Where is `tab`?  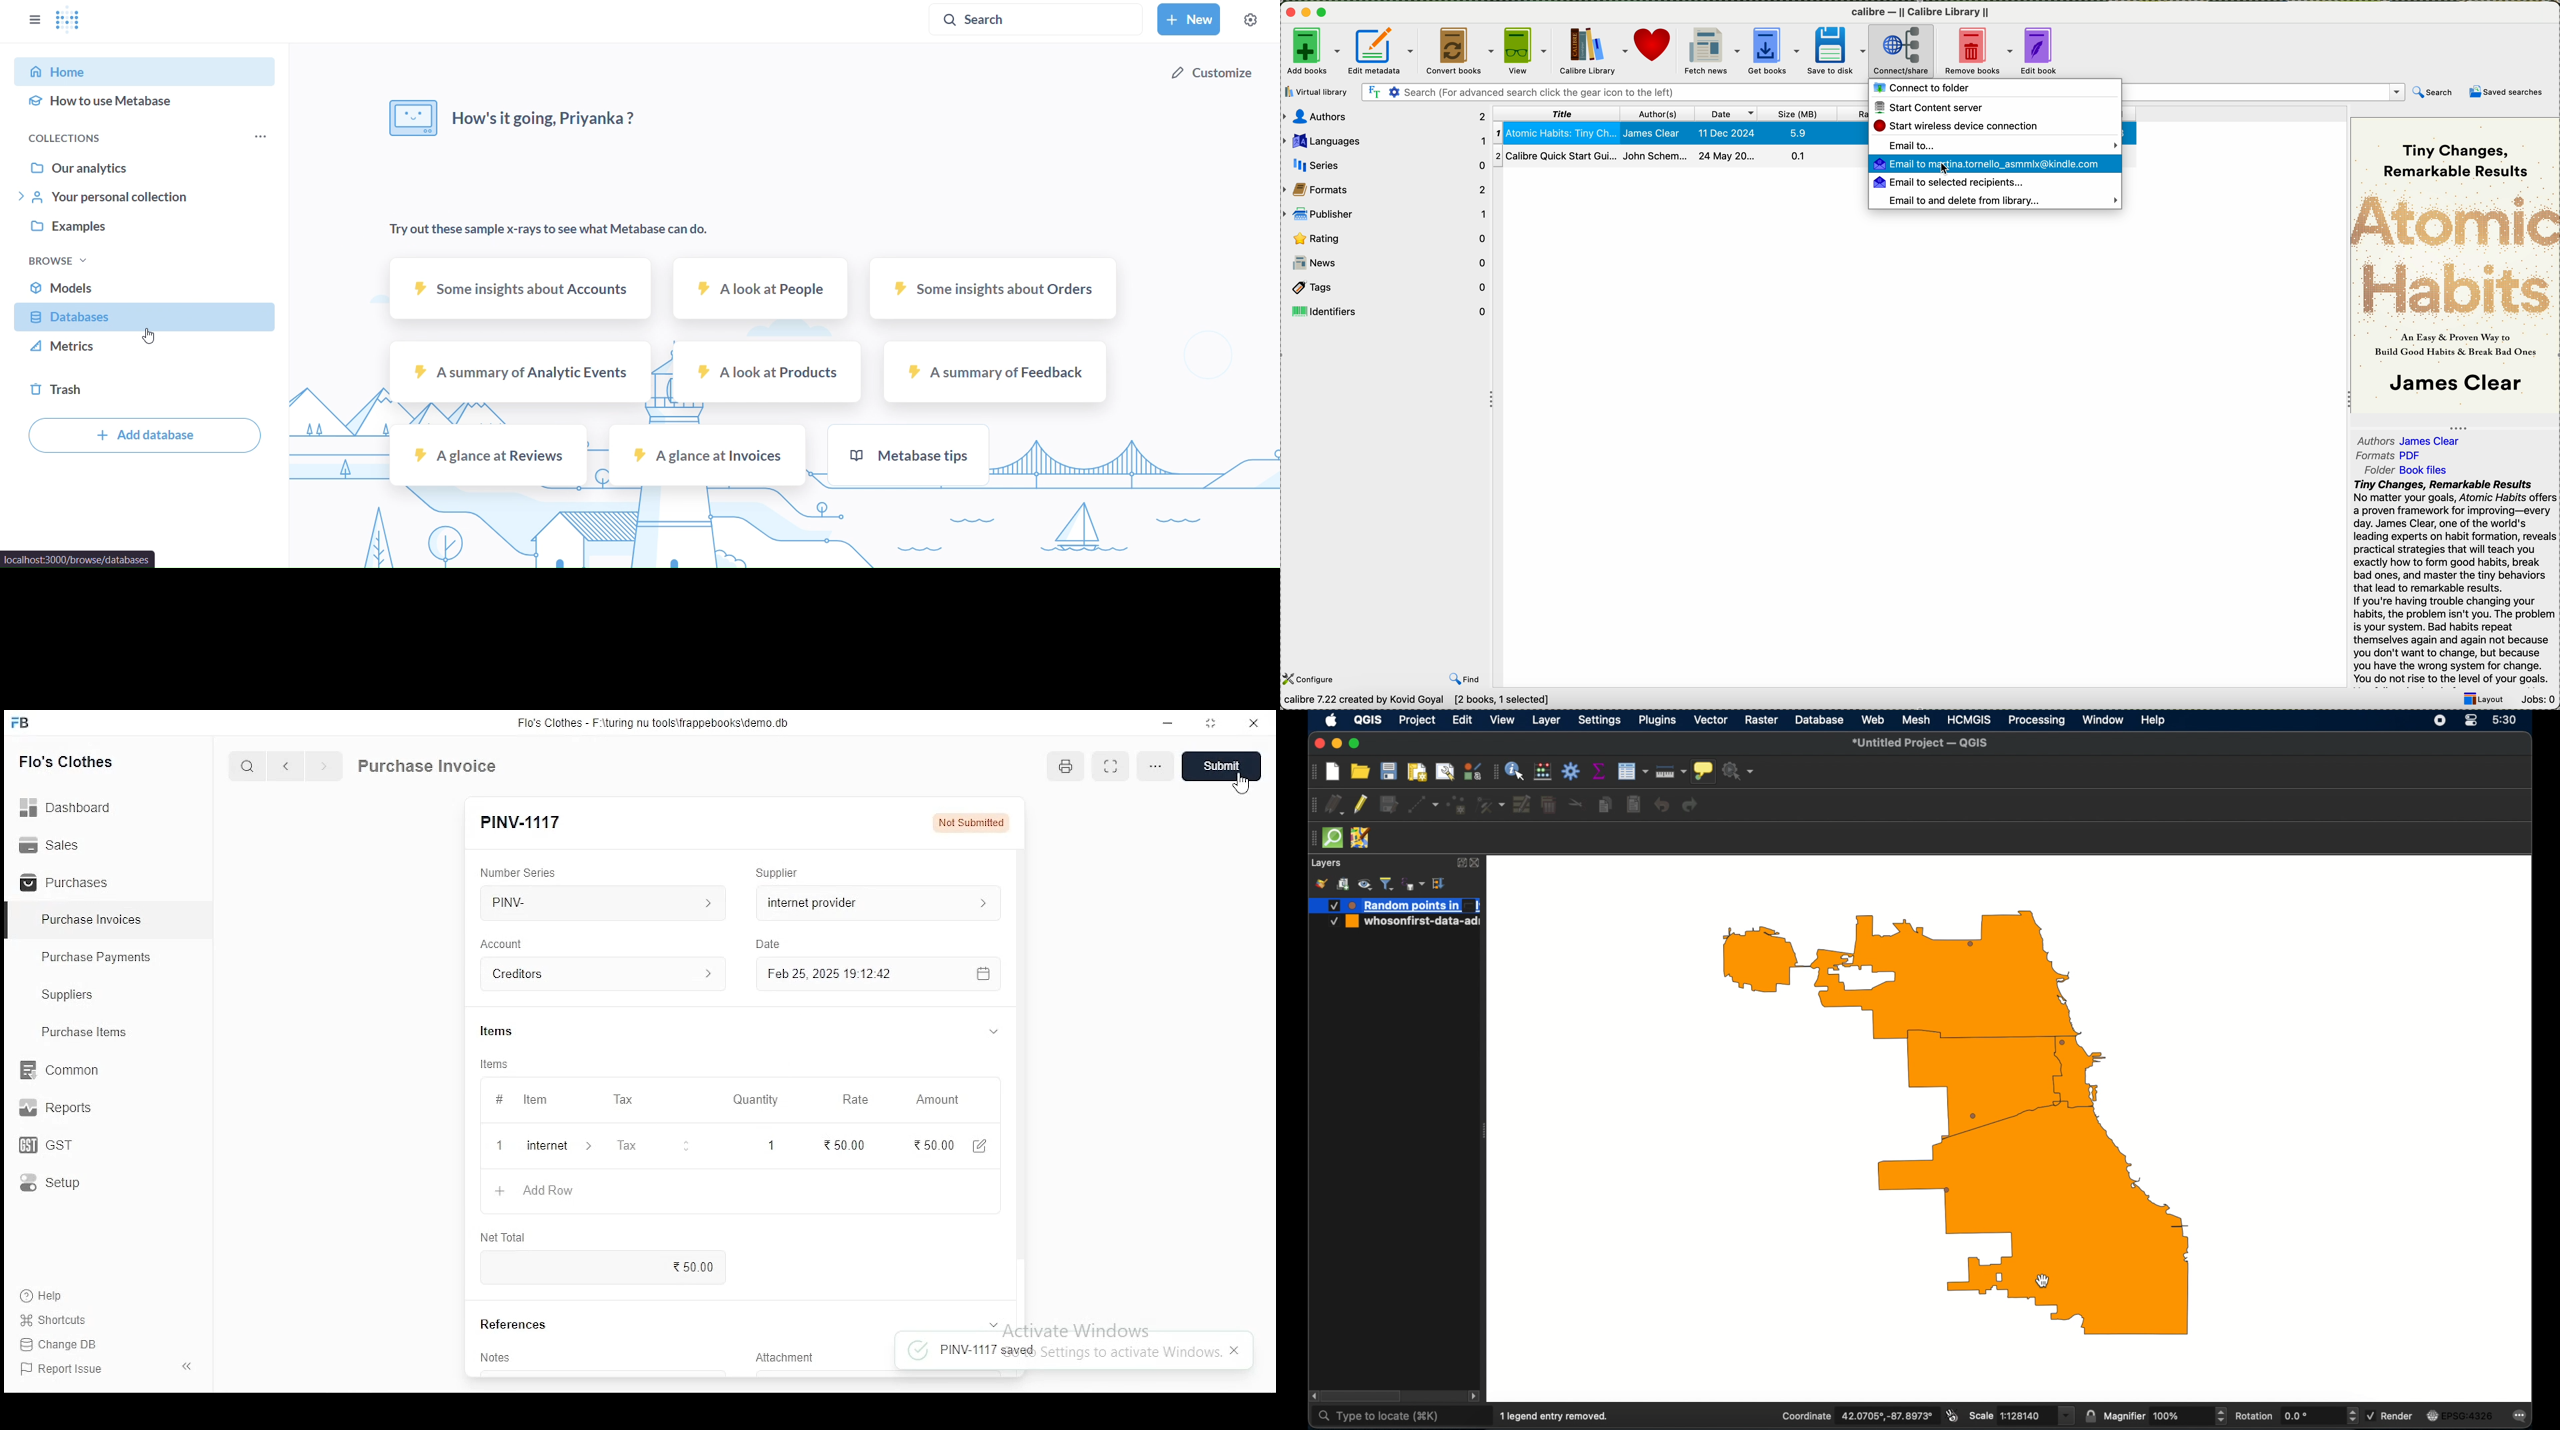
tab is located at coordinates (994, 1031).